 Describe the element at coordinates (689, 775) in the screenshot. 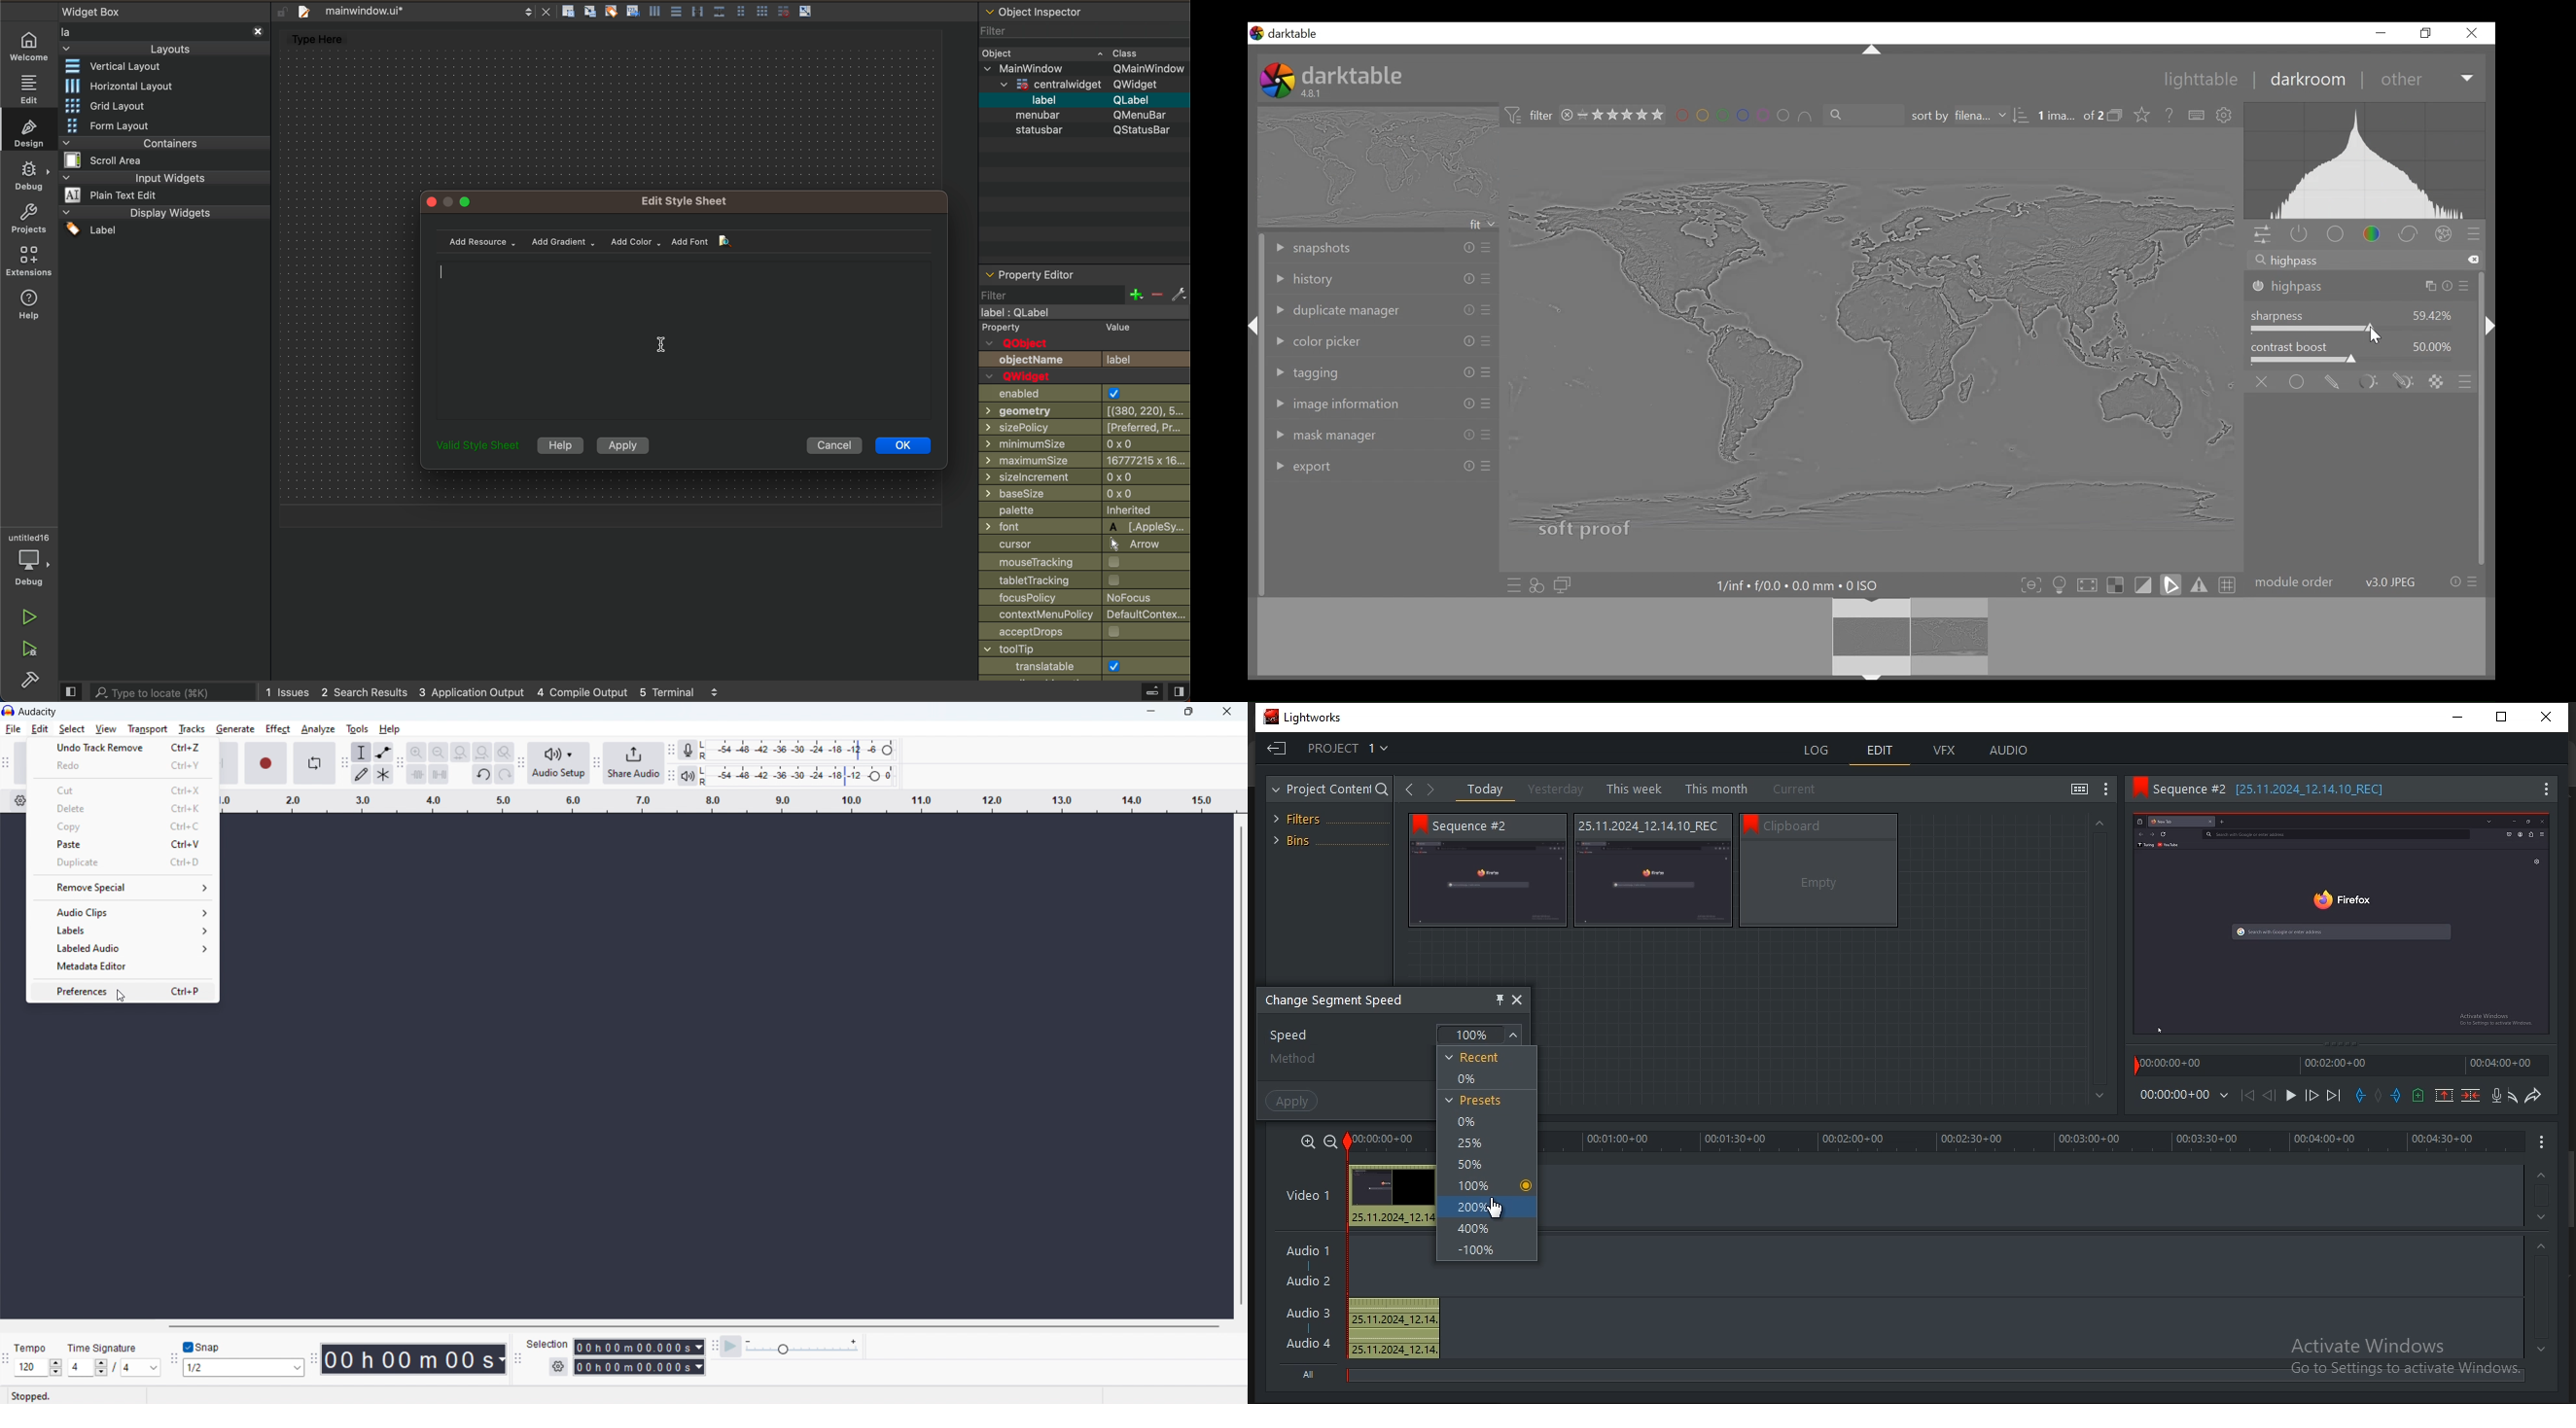

I see `playback meter` at that location.